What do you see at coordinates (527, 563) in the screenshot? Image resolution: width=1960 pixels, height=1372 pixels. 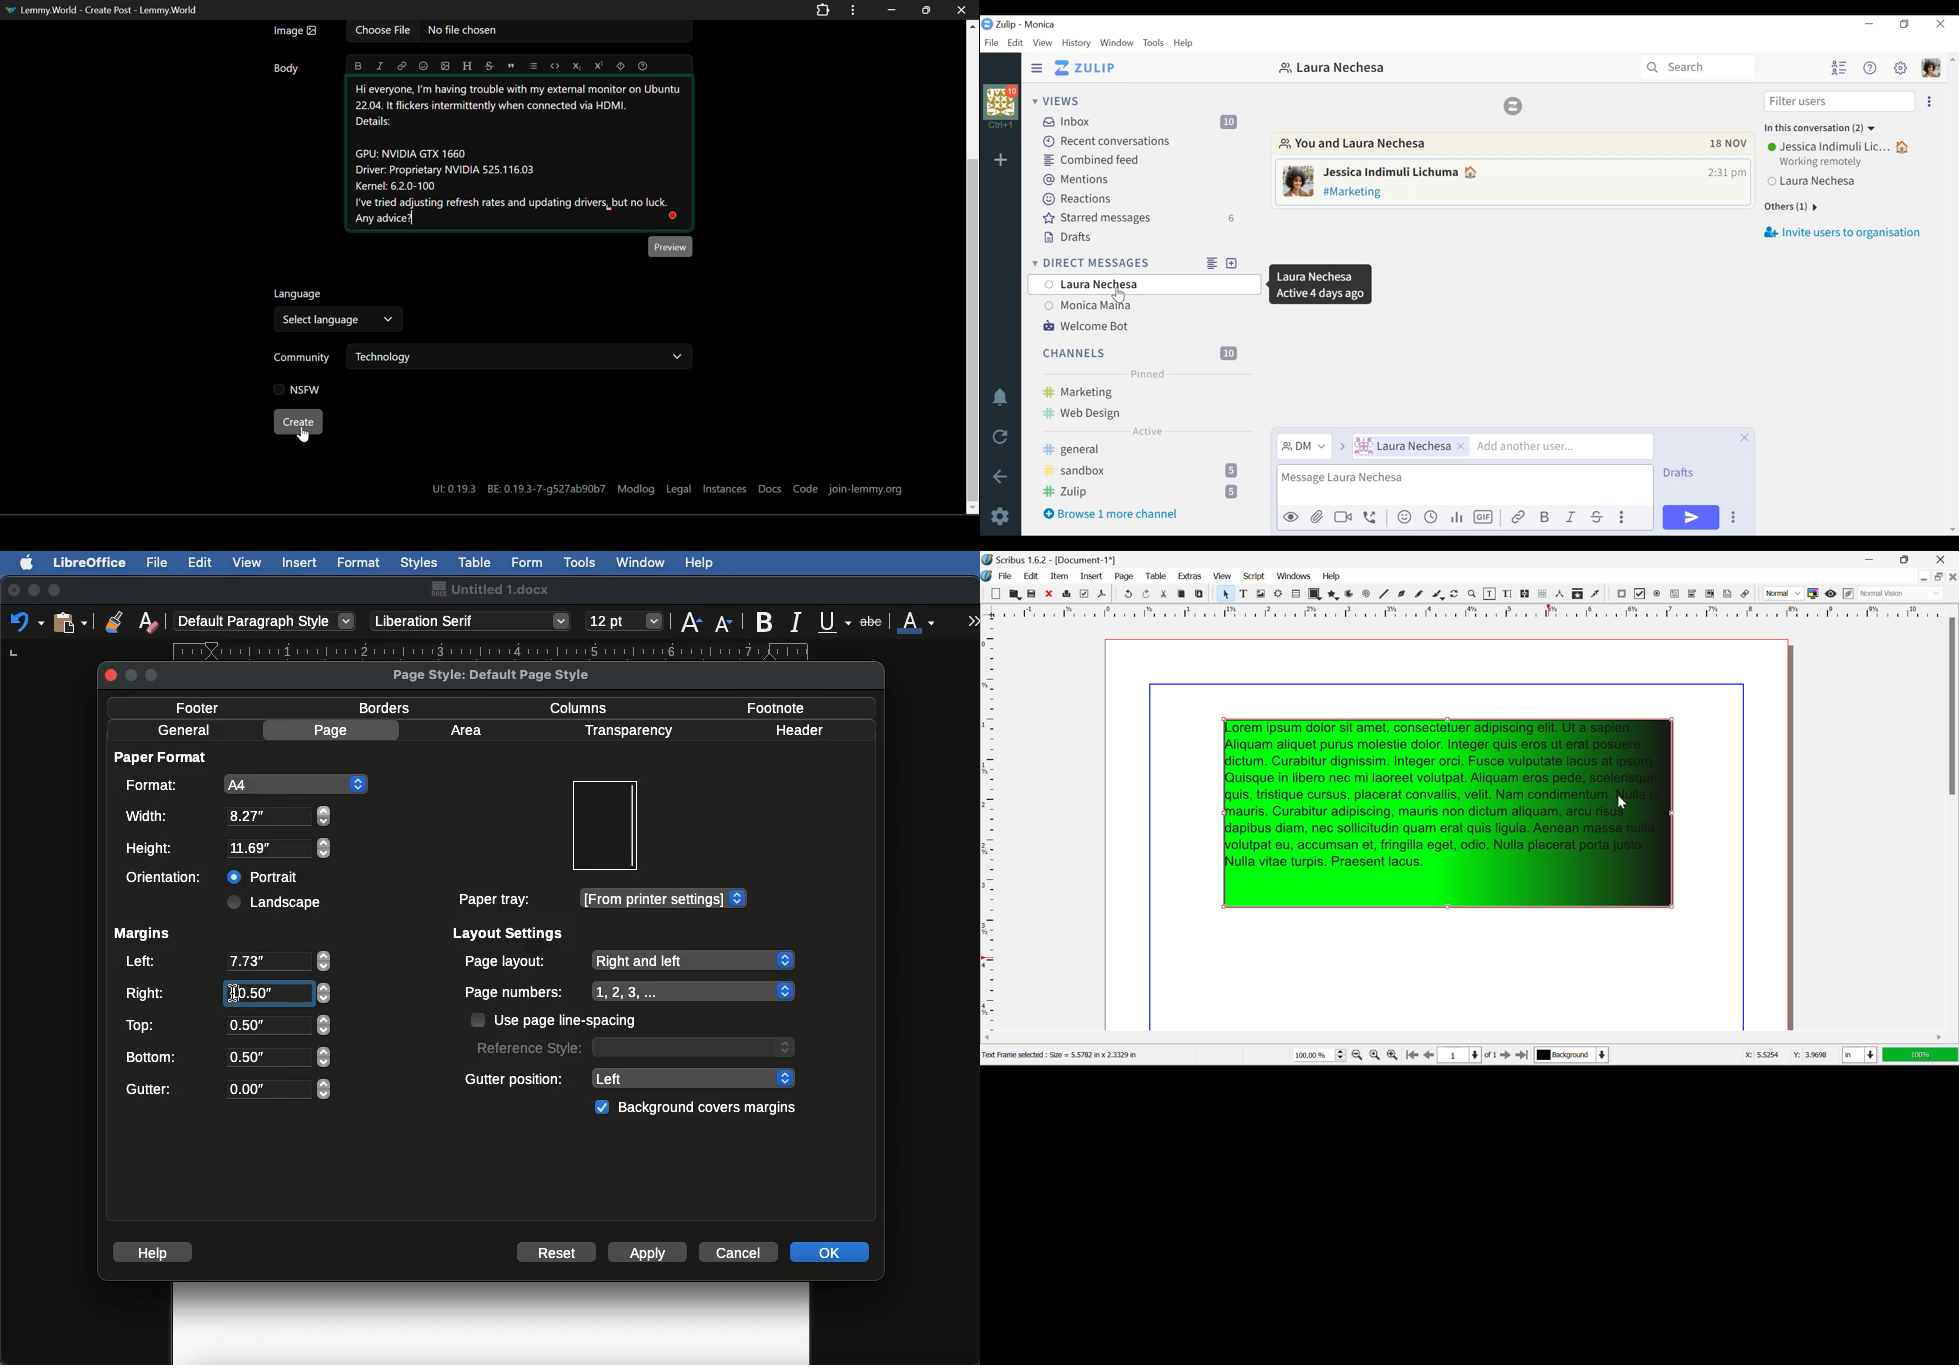 I see `Form` at bounding box center [527, 563].